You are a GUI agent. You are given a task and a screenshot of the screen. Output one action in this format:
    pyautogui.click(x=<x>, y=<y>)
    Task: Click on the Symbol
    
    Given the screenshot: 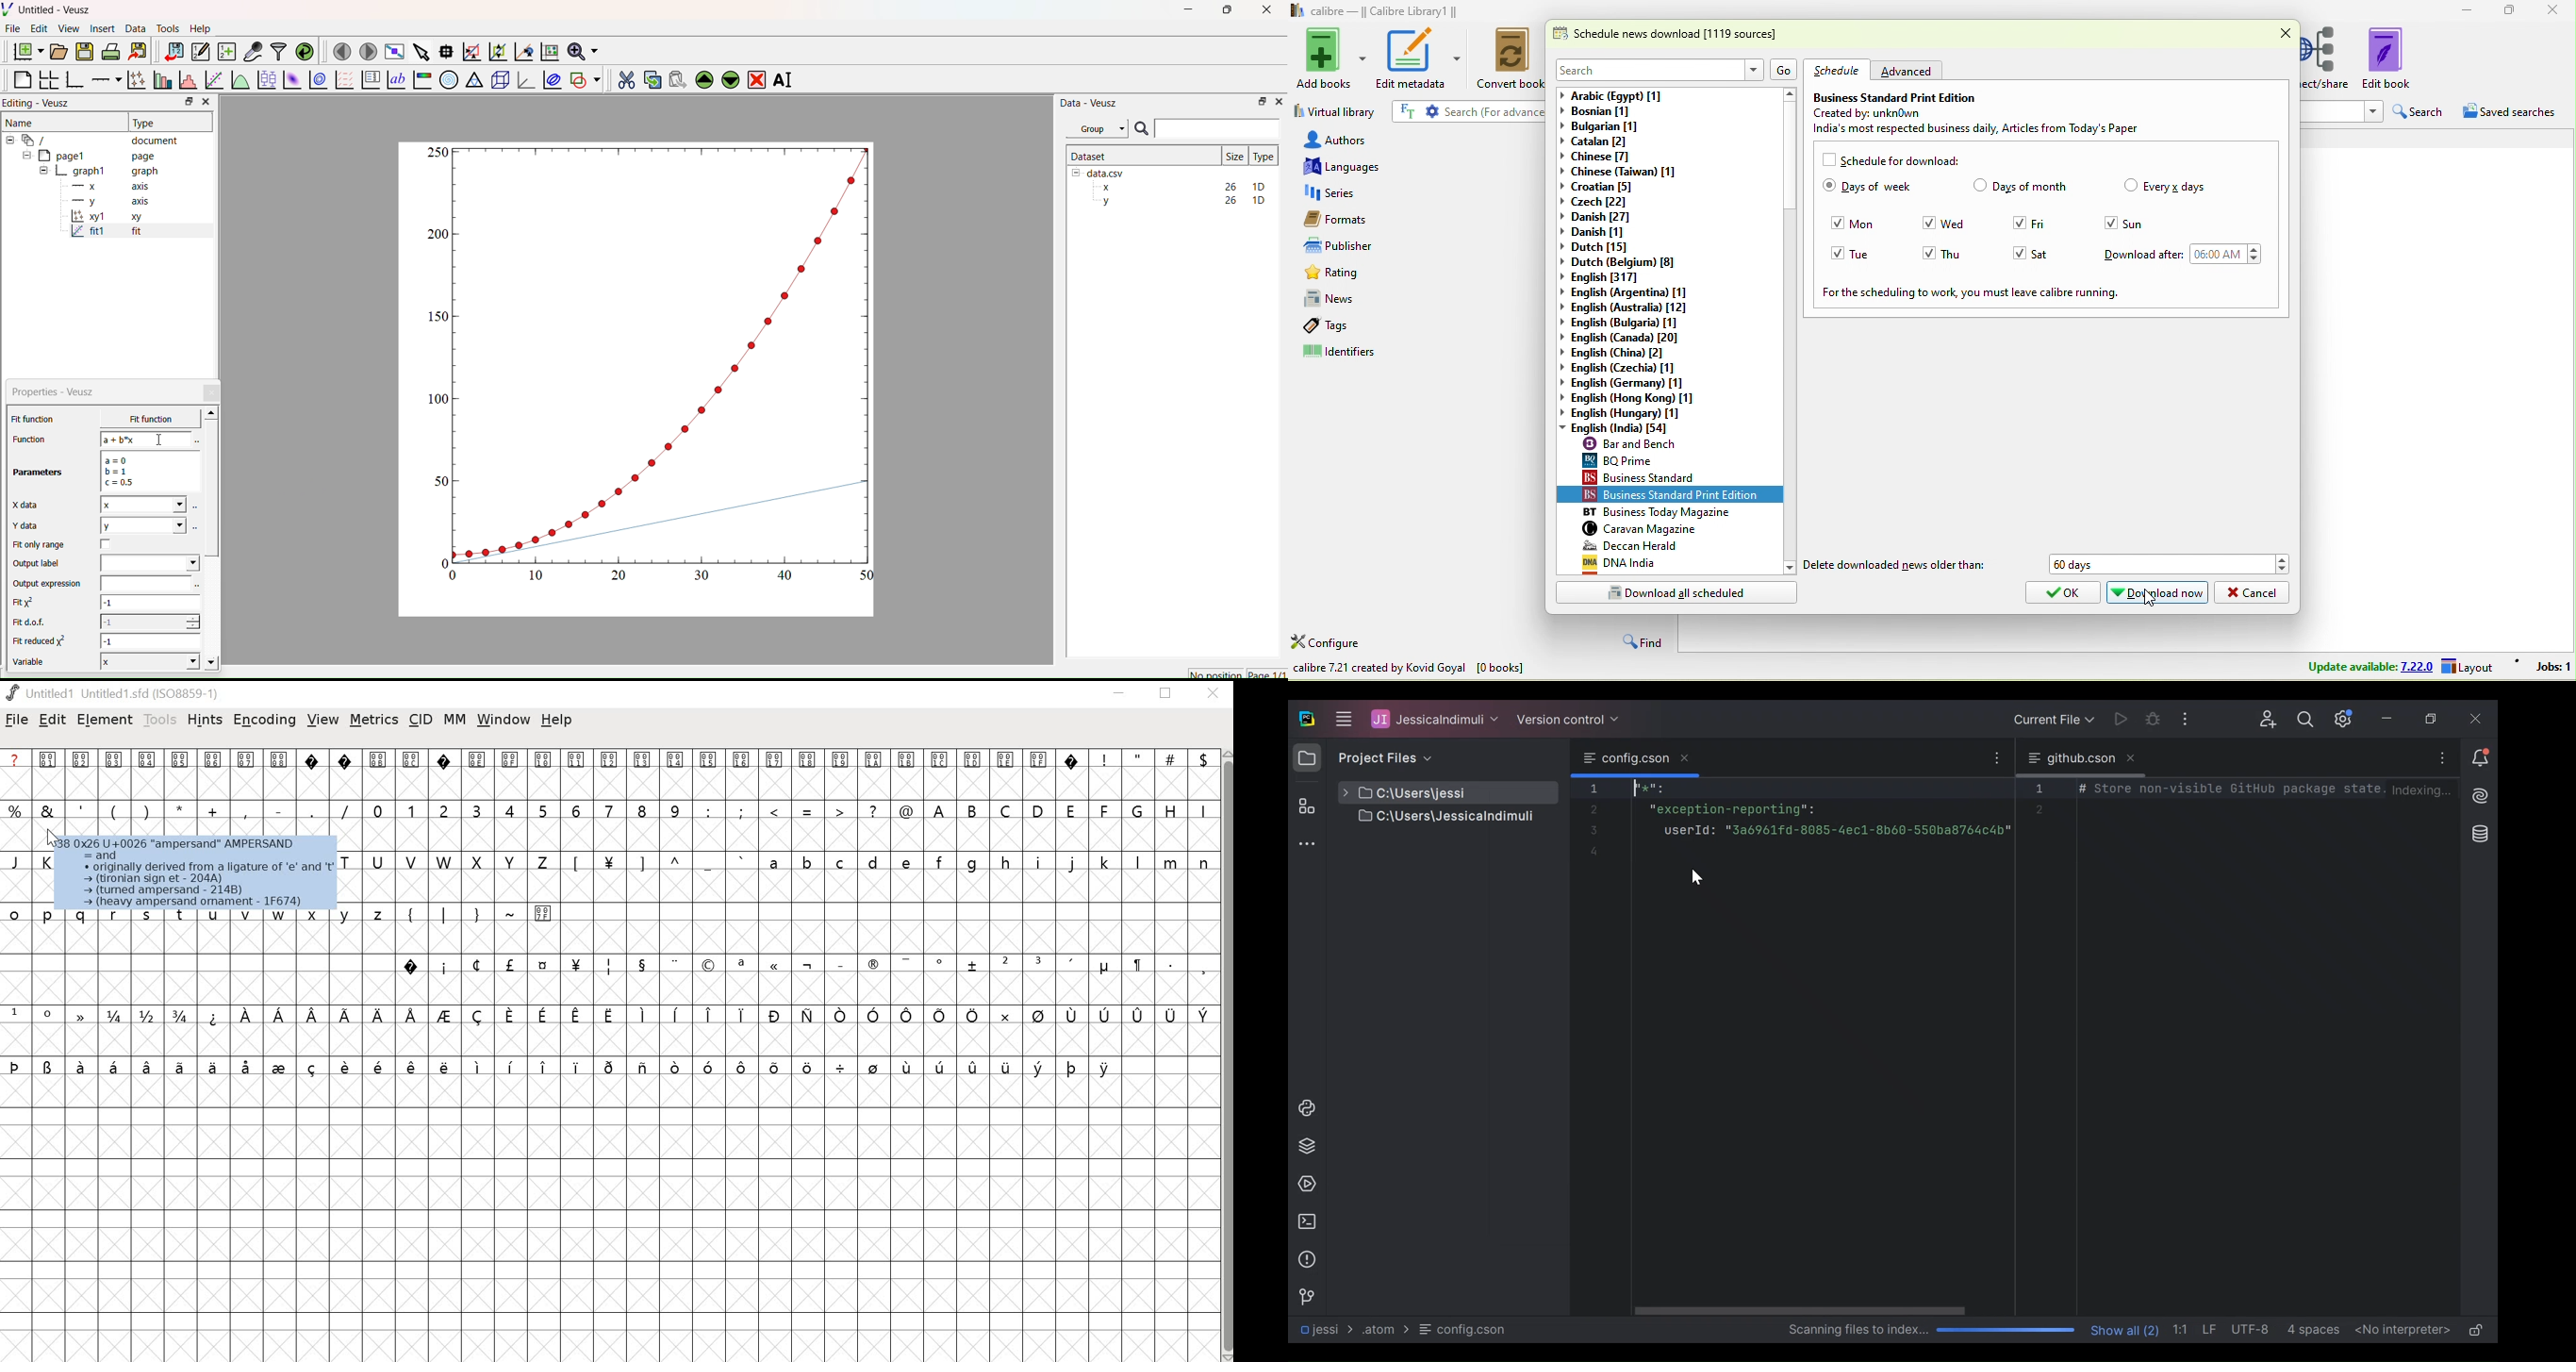 What is the action you would take?
    pyautogui.click(x=1104, y=968)
    